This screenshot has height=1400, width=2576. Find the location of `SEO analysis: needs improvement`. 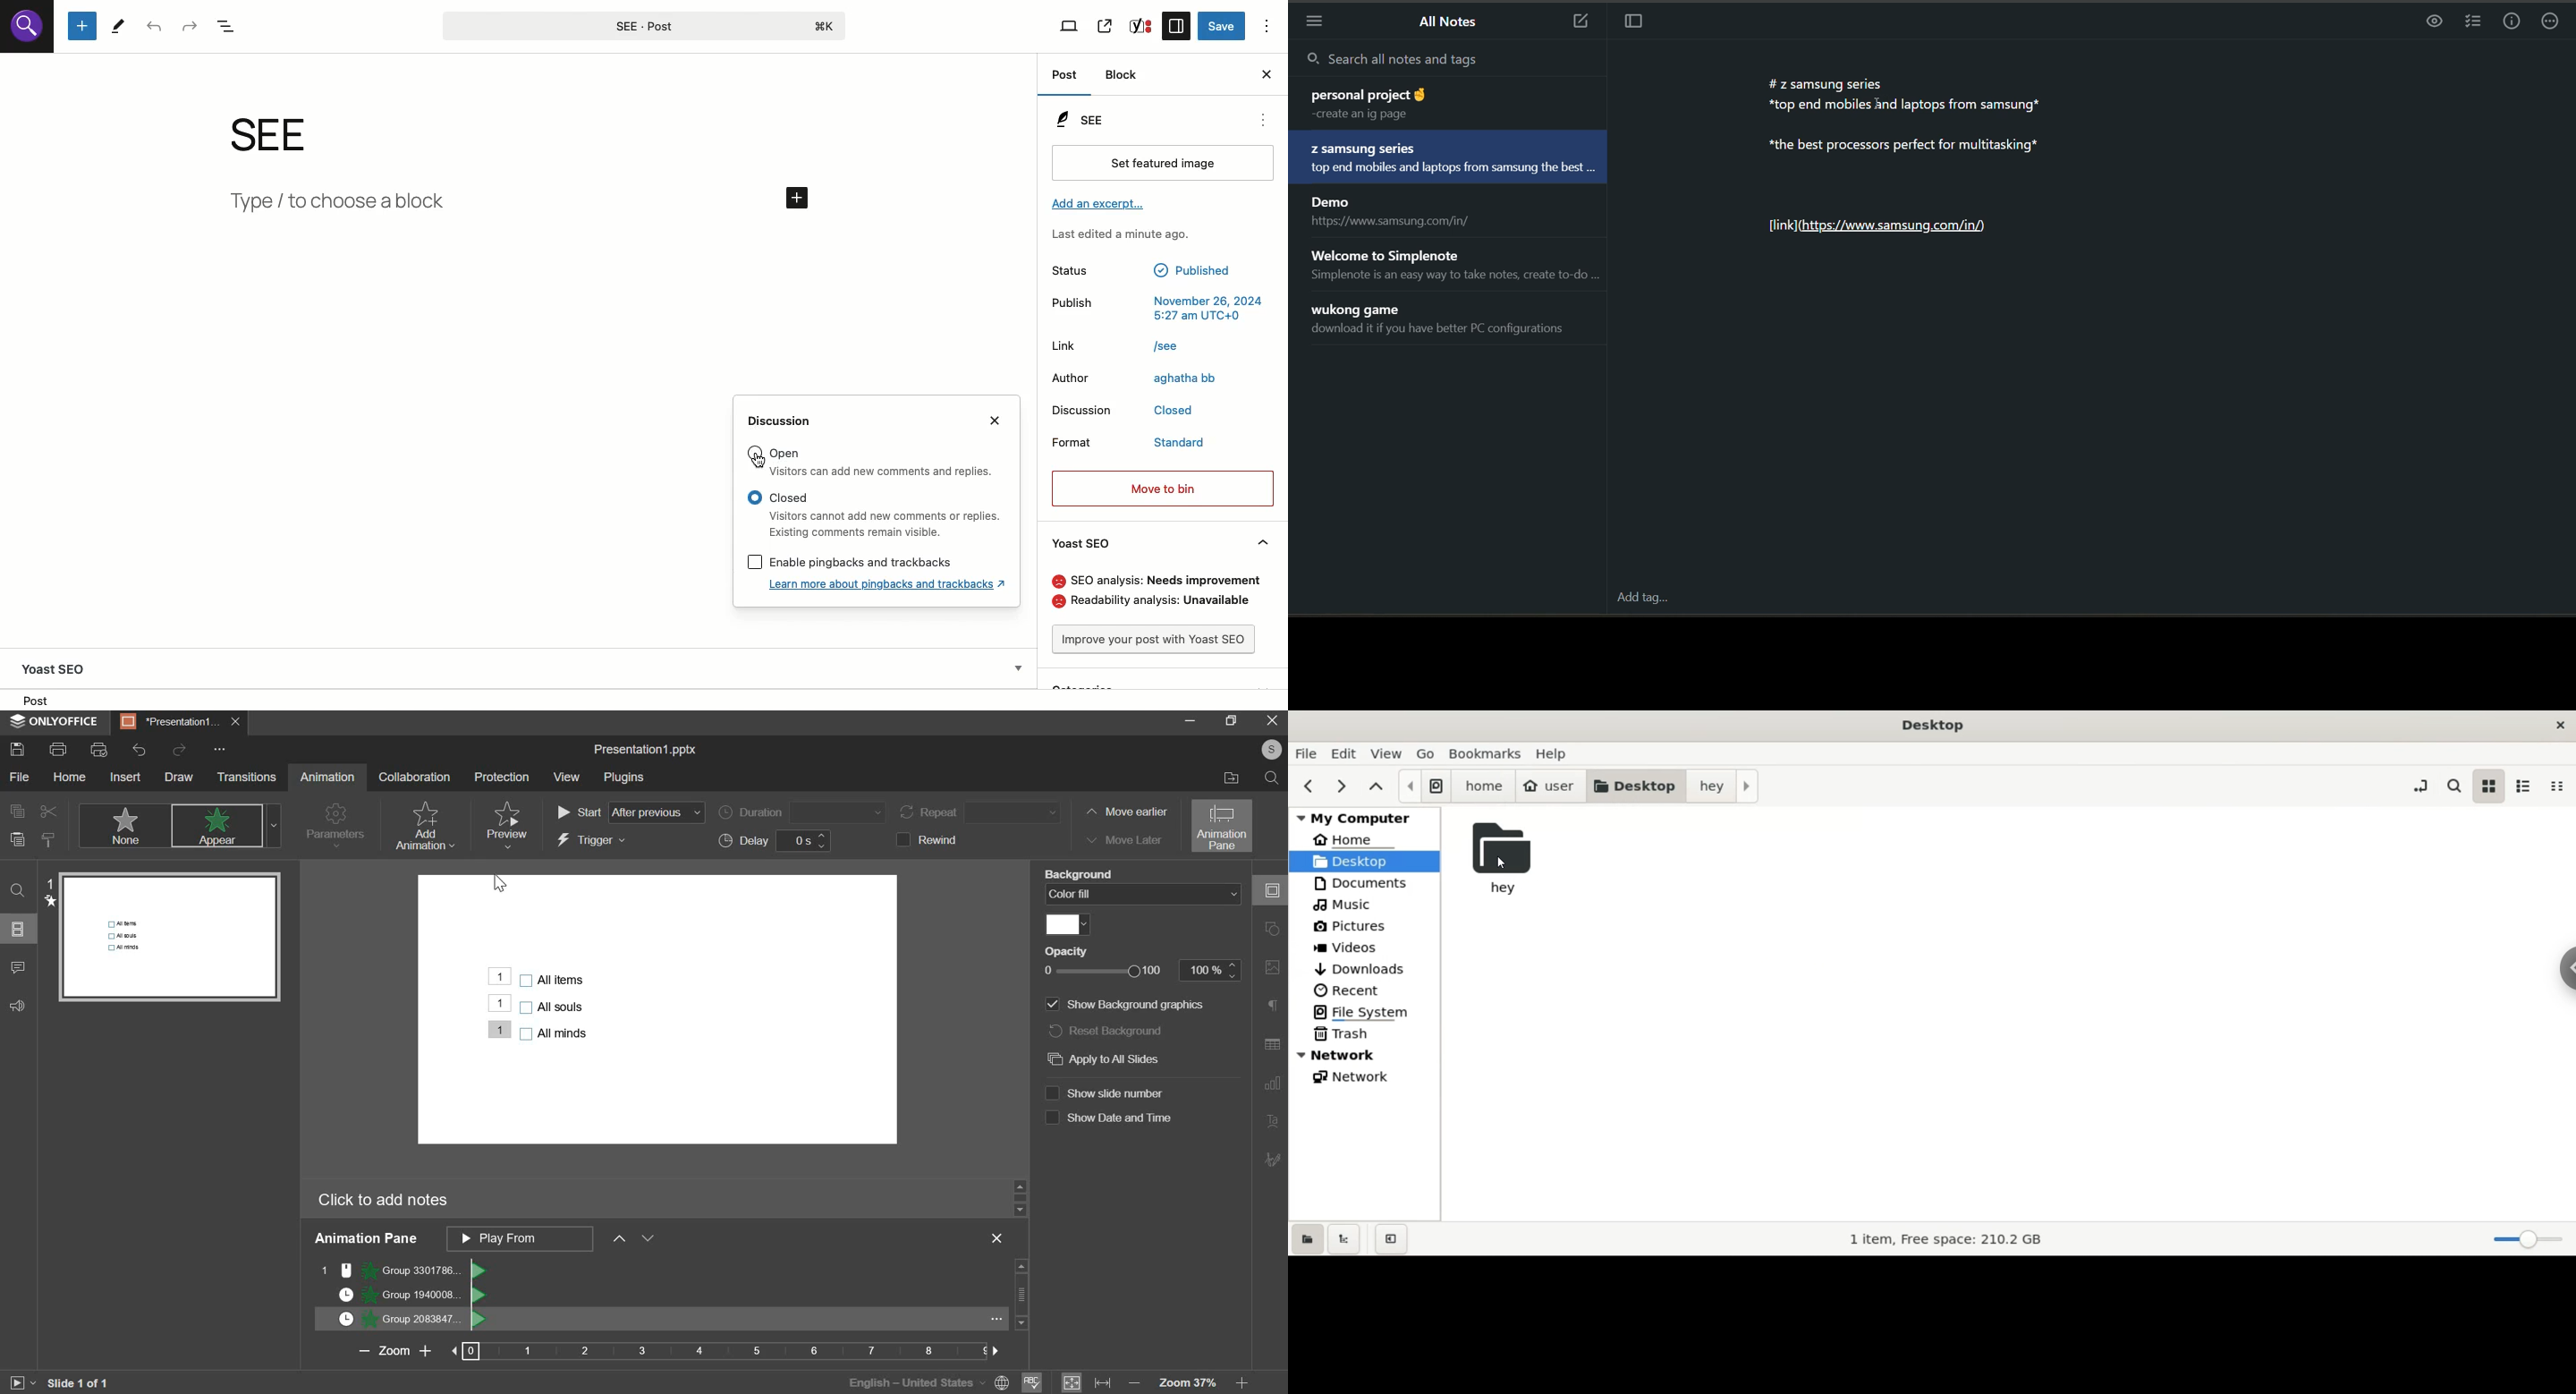

SEO analysis: needs improvement is located at coordinates (1157, 582).